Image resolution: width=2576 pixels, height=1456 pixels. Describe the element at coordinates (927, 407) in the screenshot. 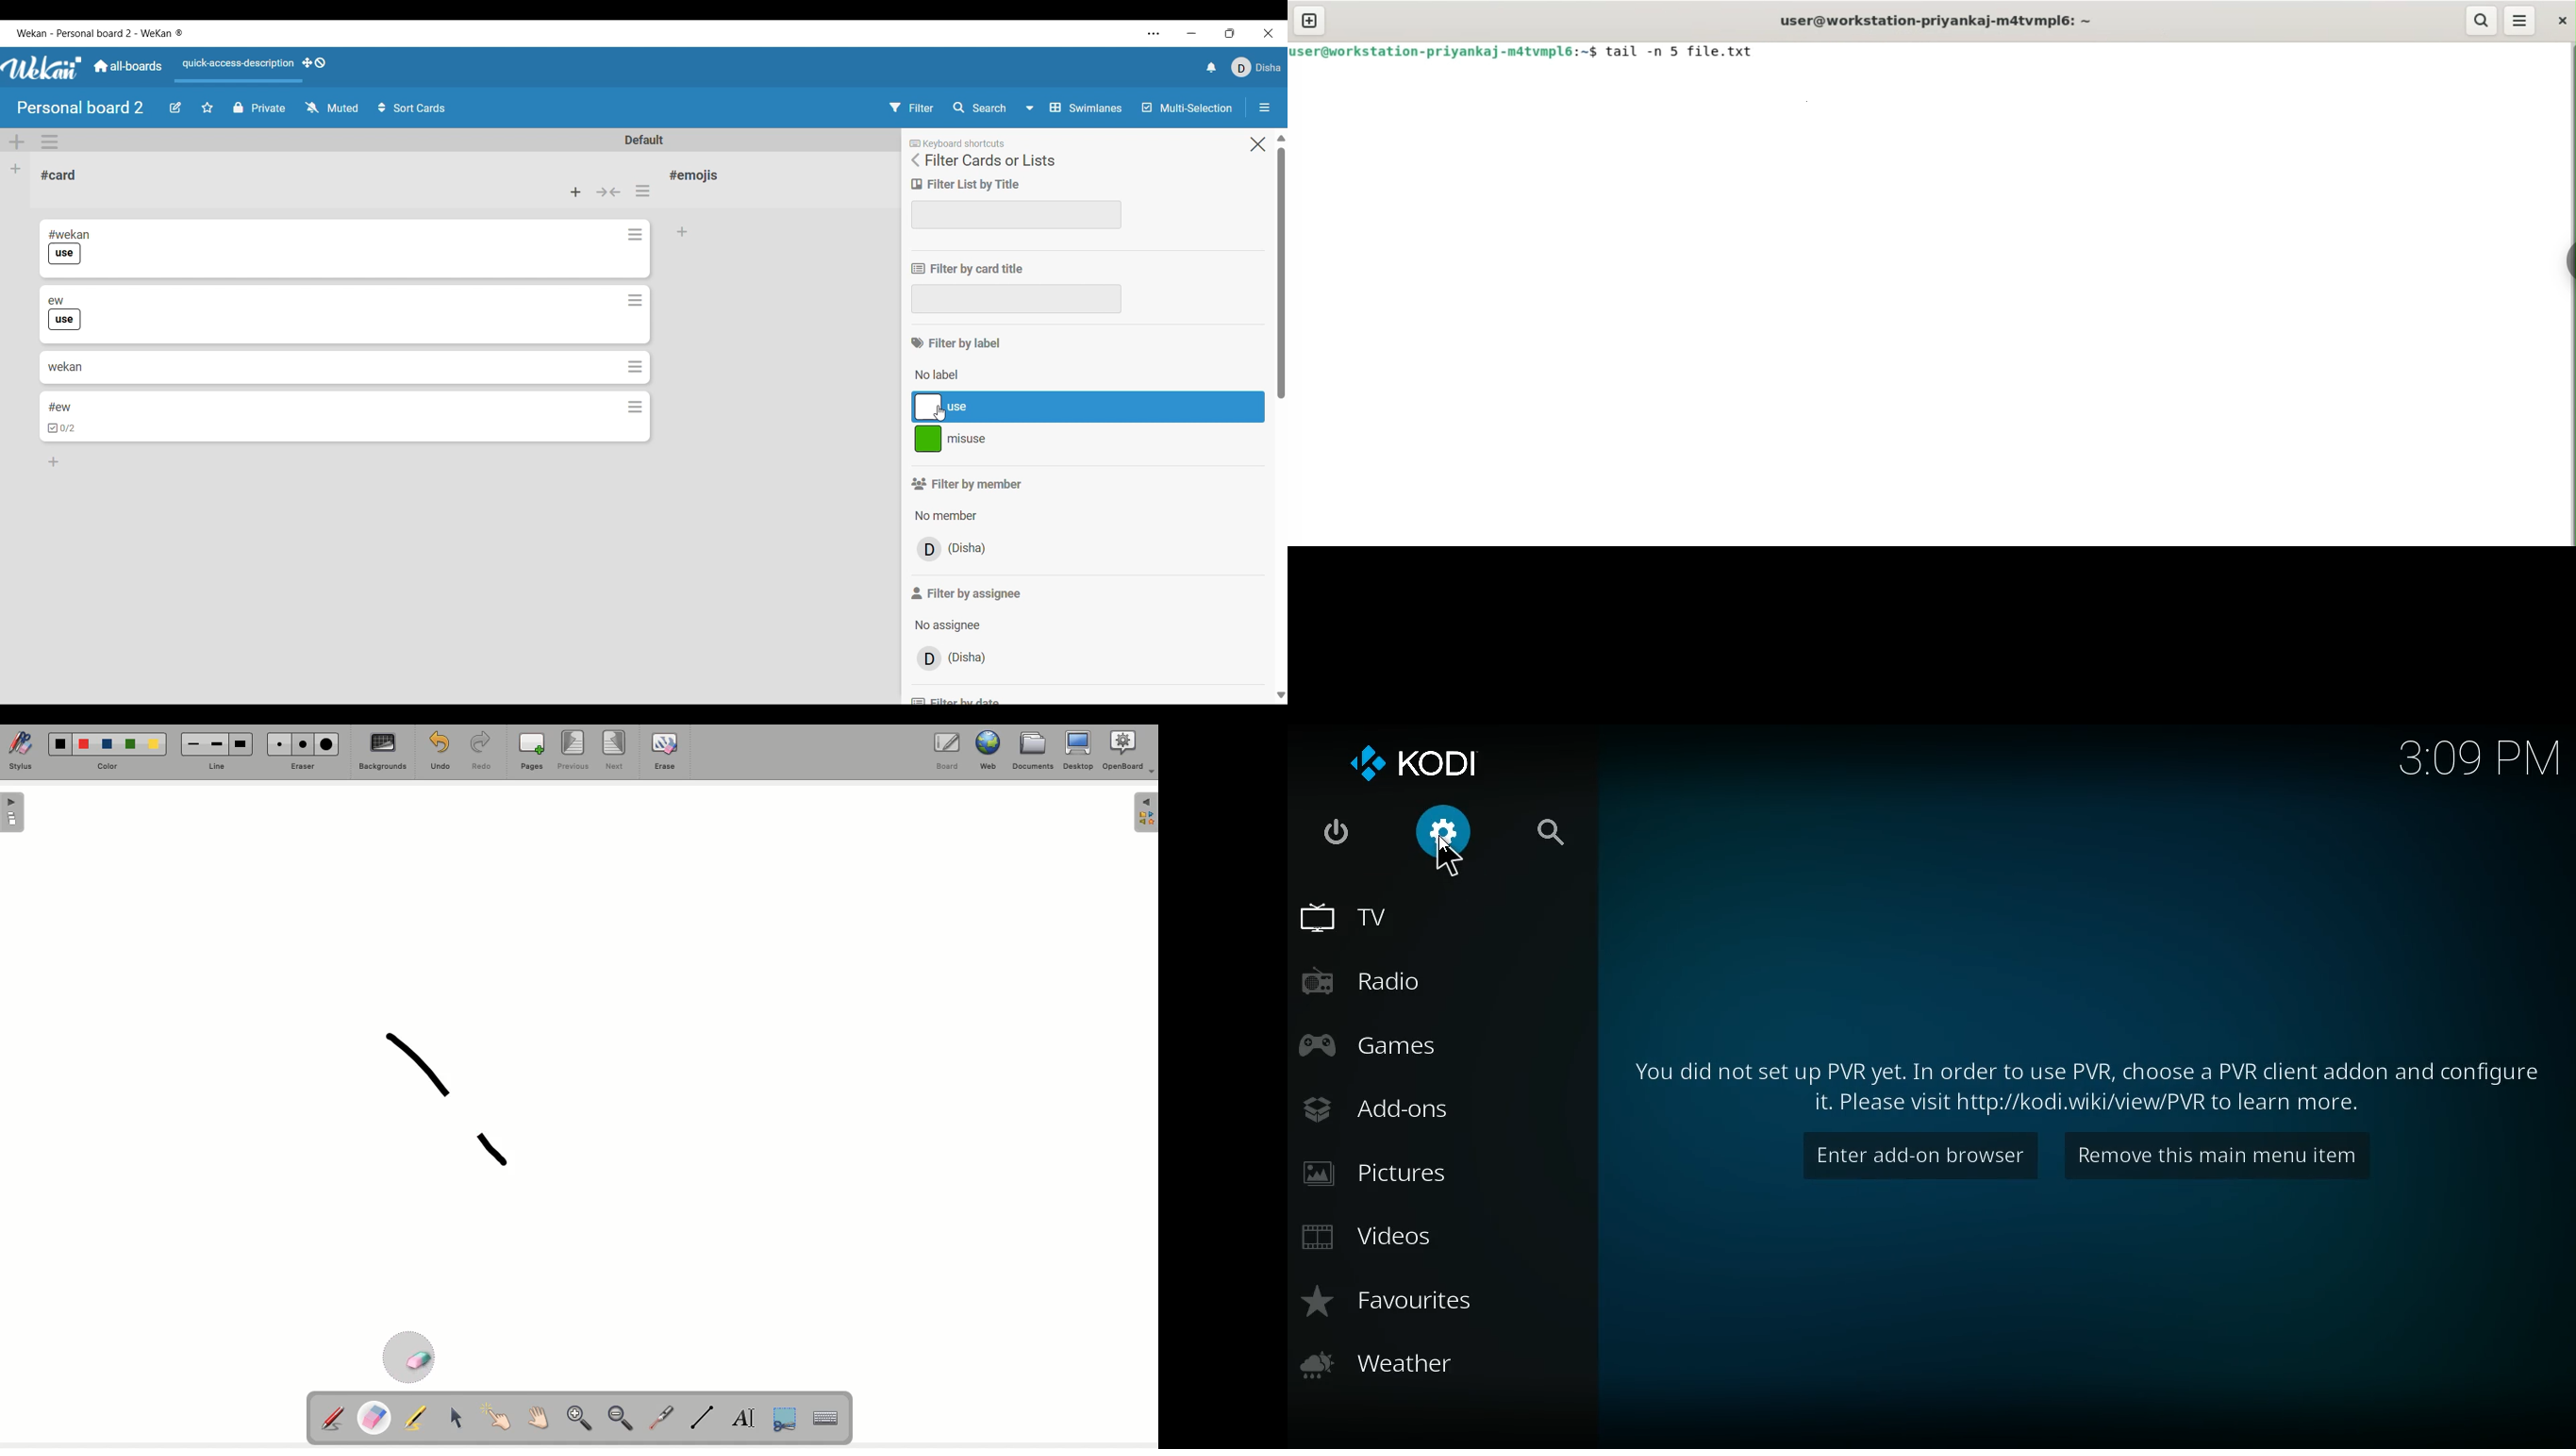

I see `color` at that location.